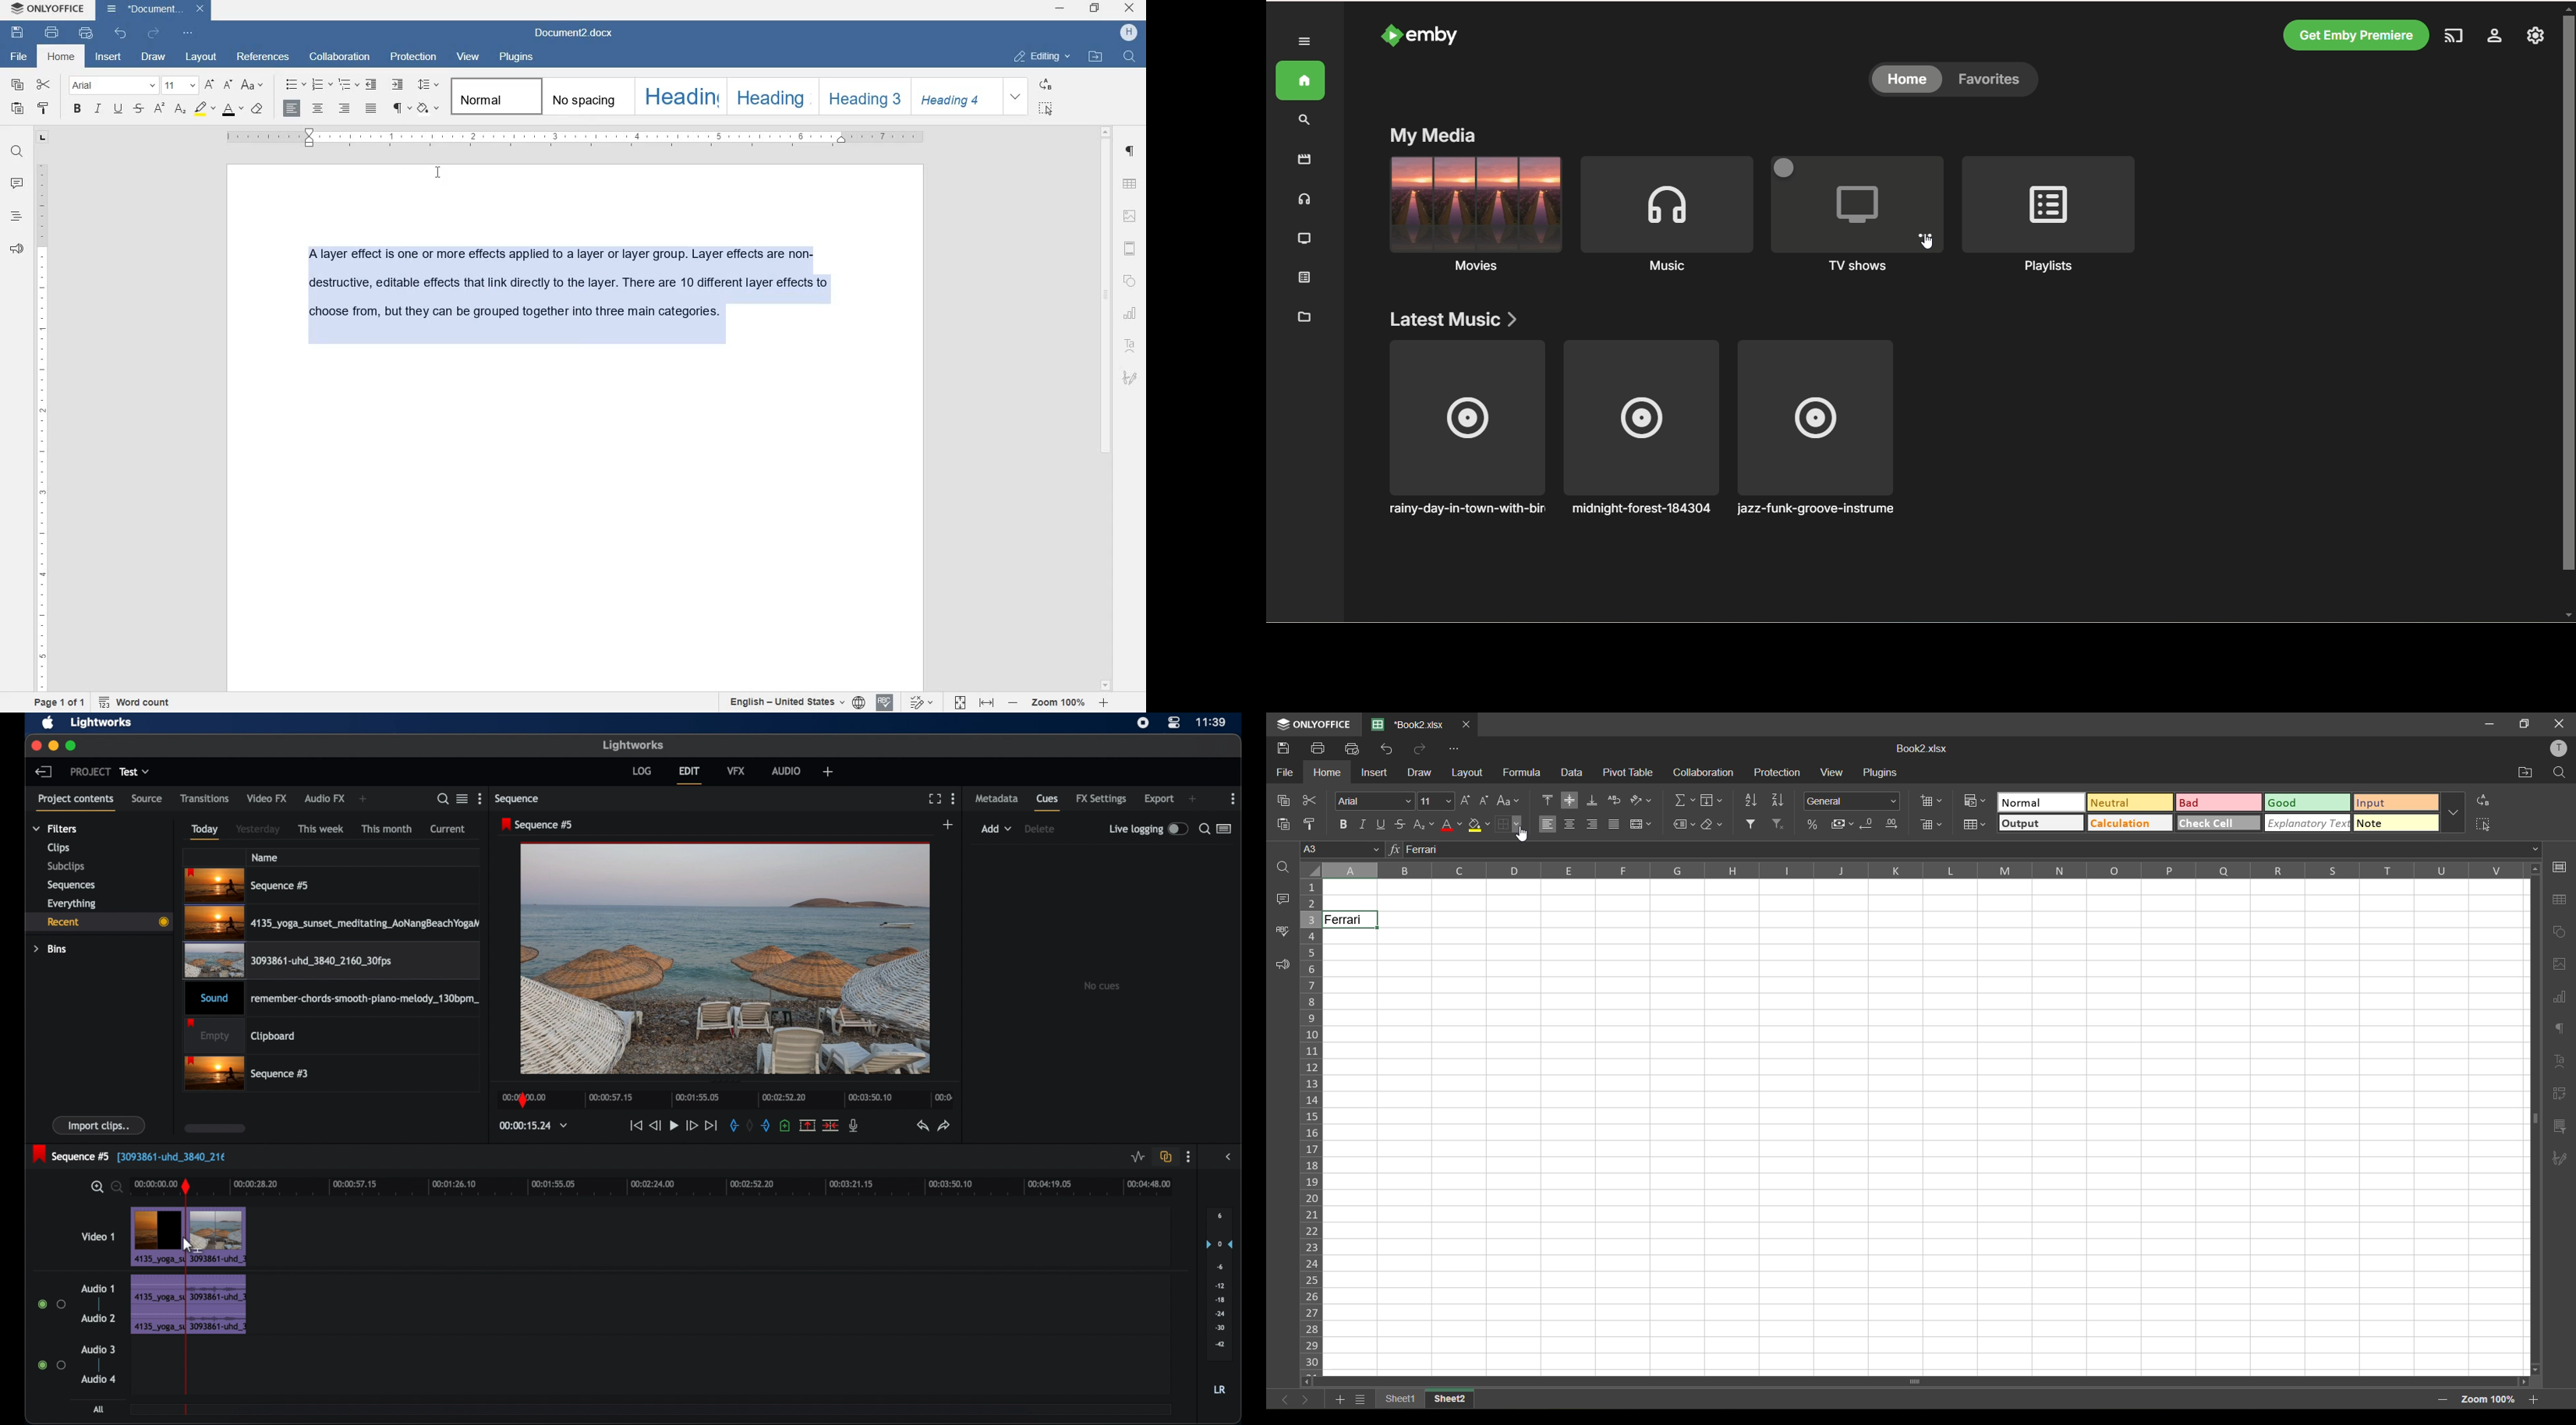 The image size is (2576, 1428). Describe the element at coordinates (1407, 723) in the screenshot. I see `file name` at that location.